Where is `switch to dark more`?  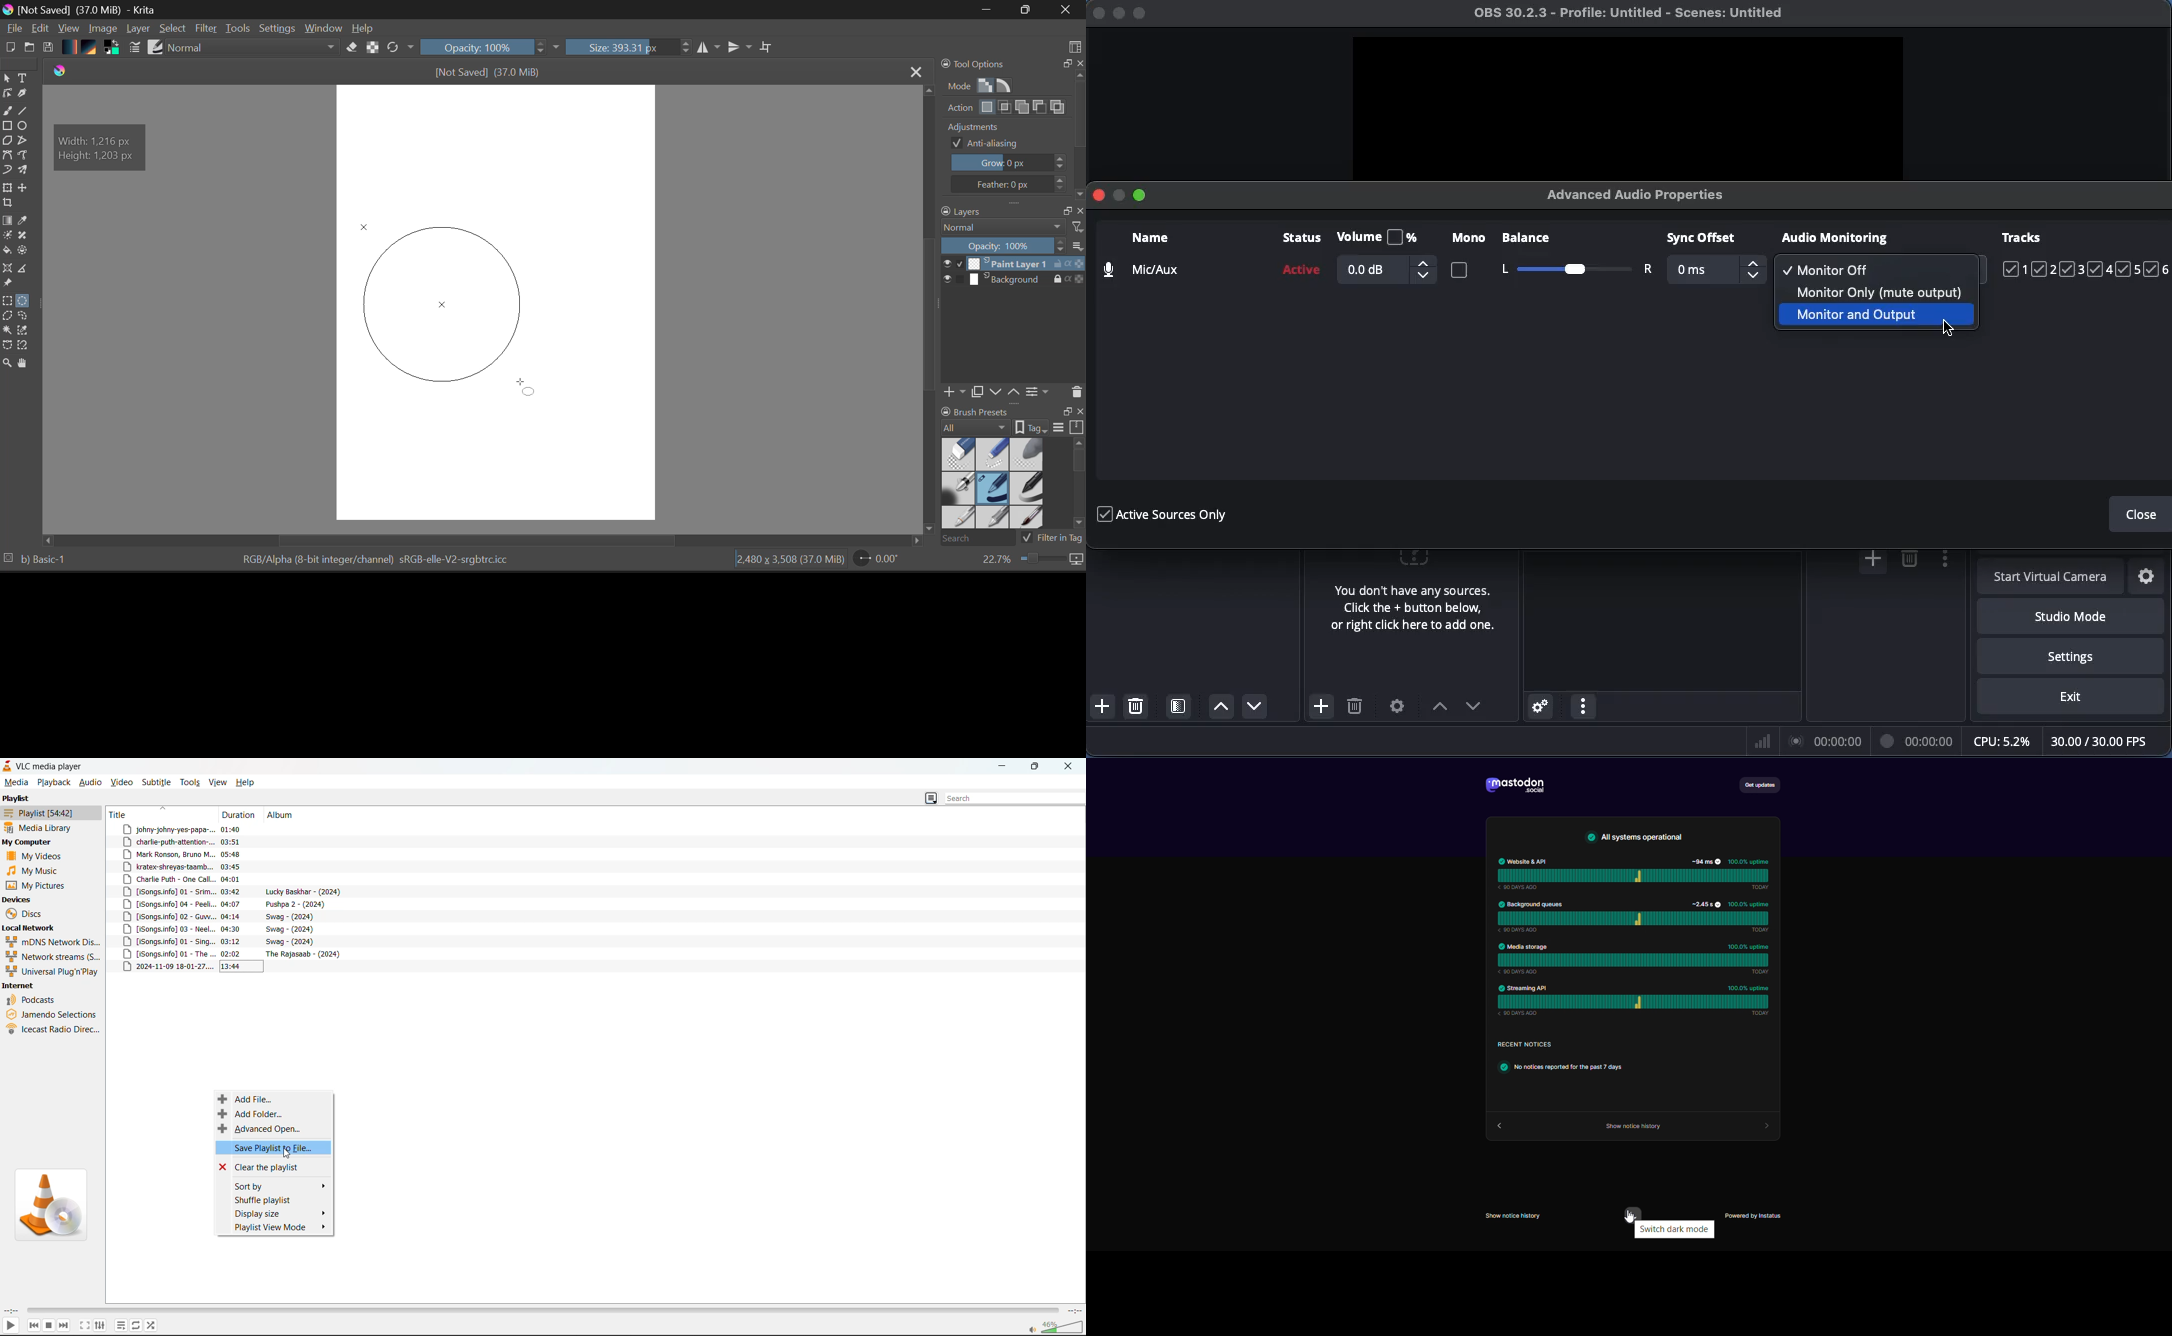
switch to dark more is located at coordinates (1633, 1216).